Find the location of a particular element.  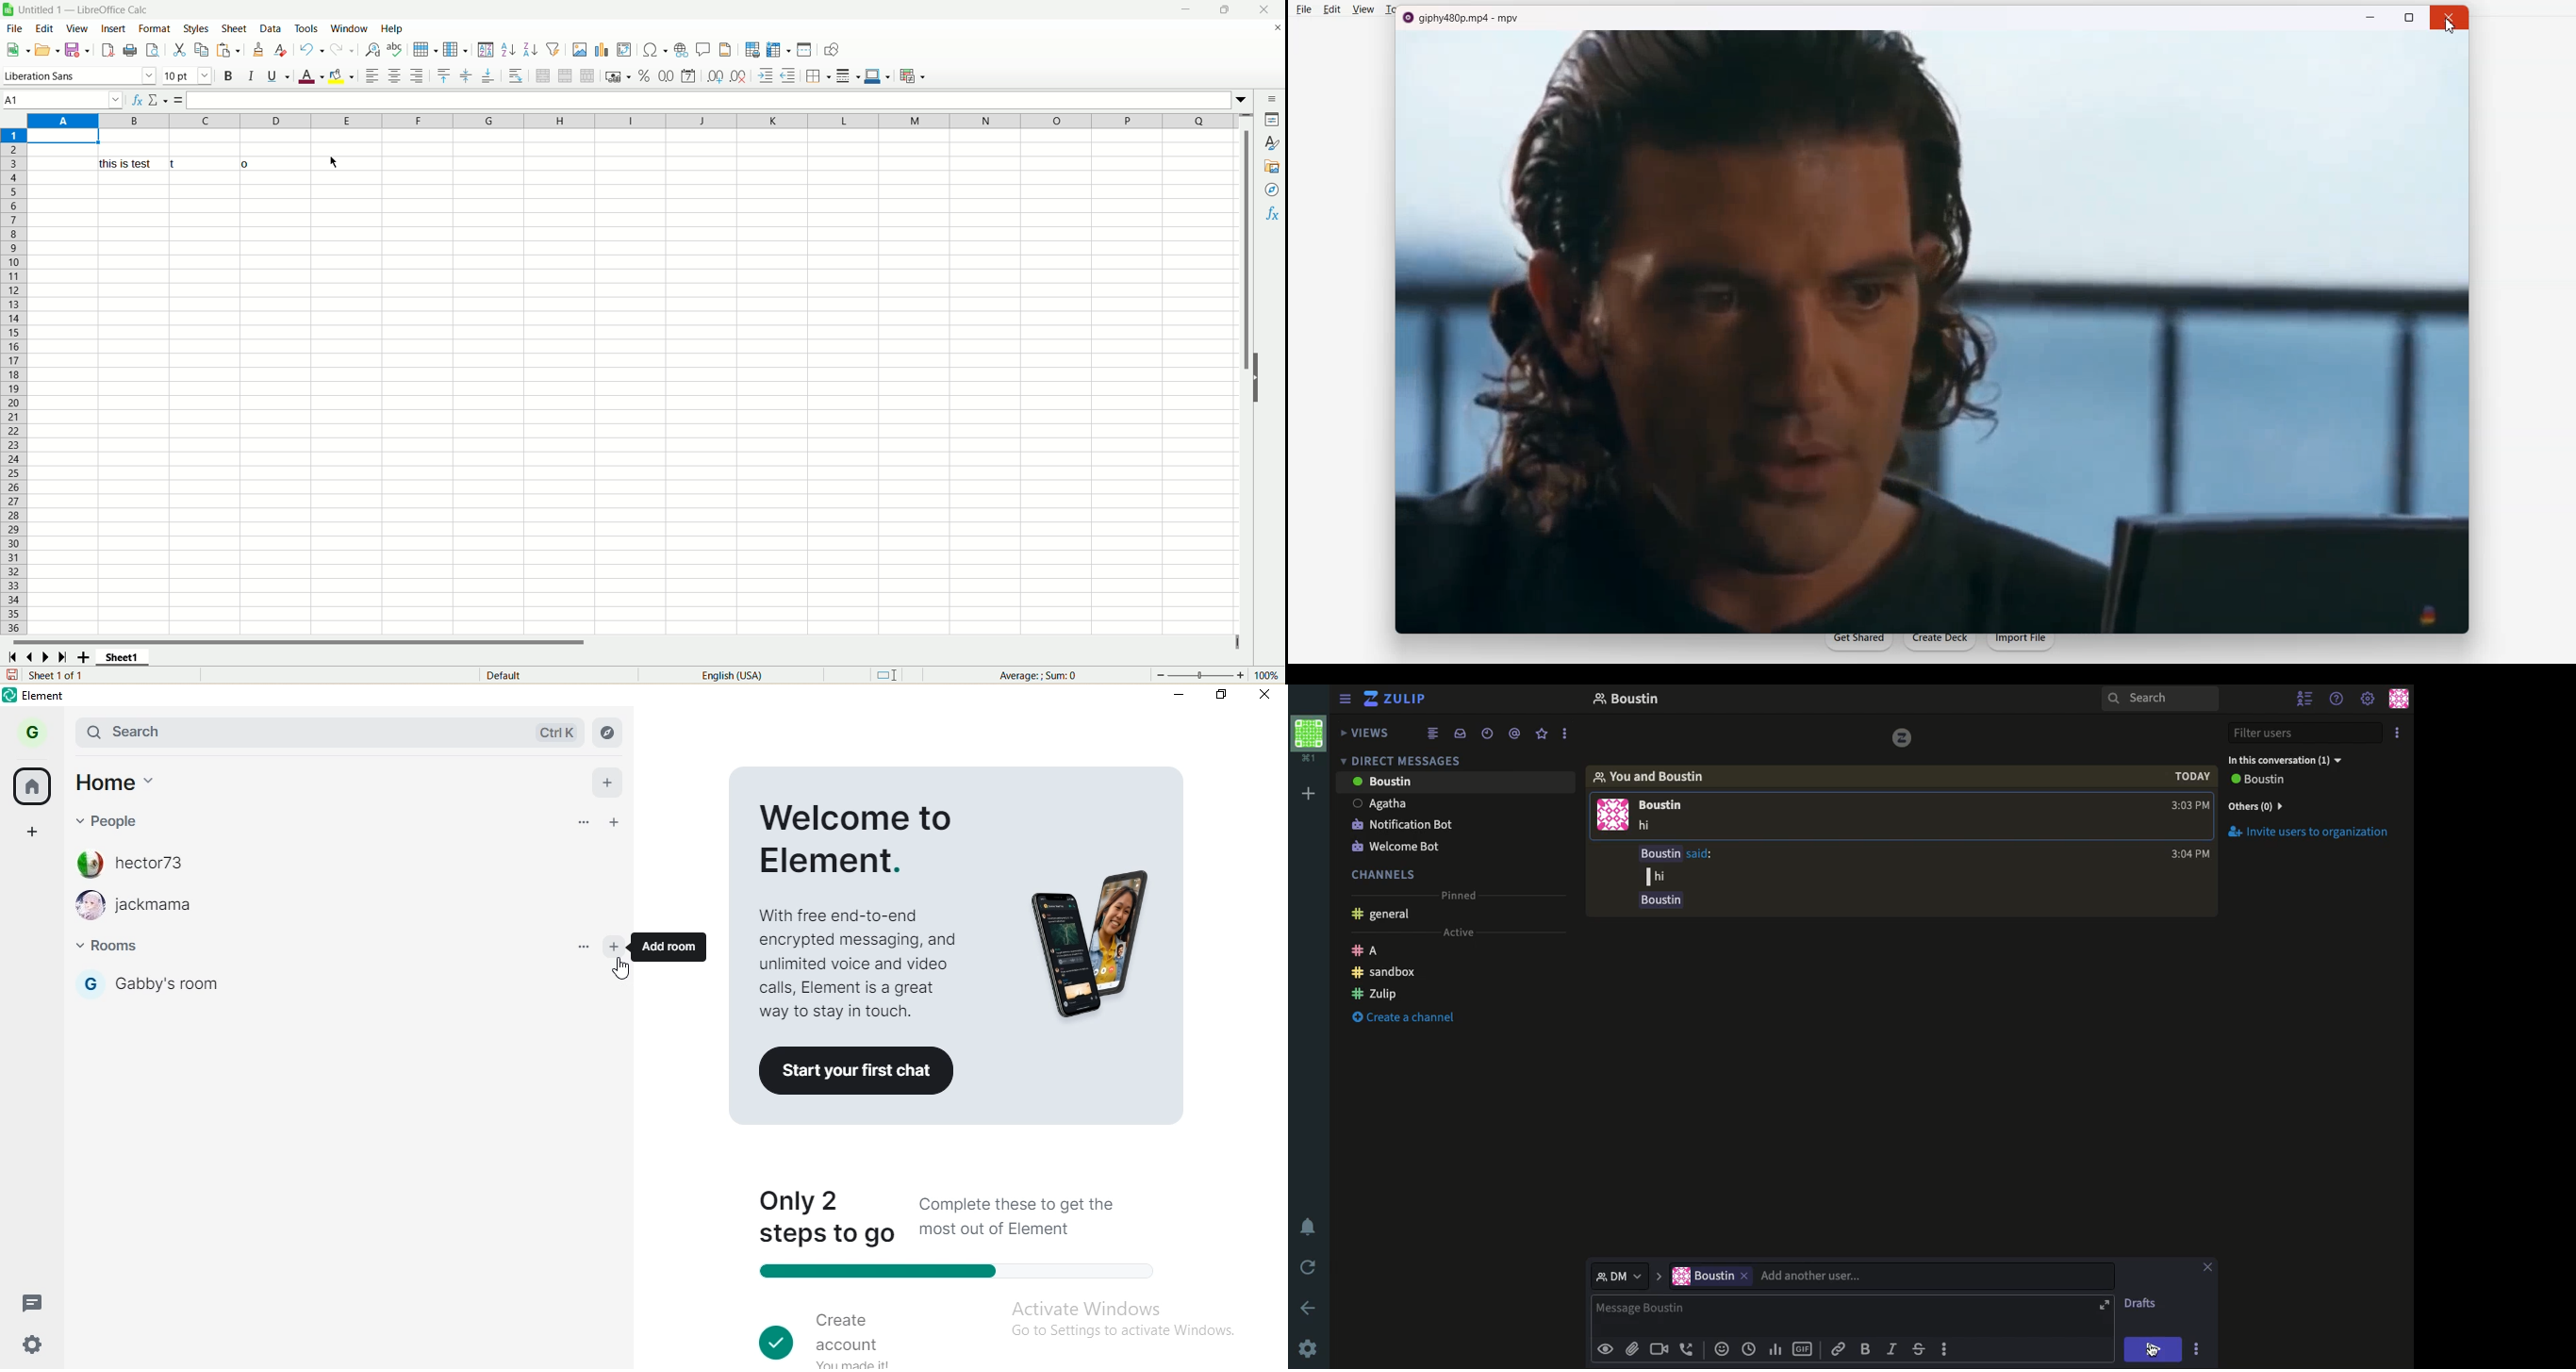

formula bar is located at coordinates (707, 100).